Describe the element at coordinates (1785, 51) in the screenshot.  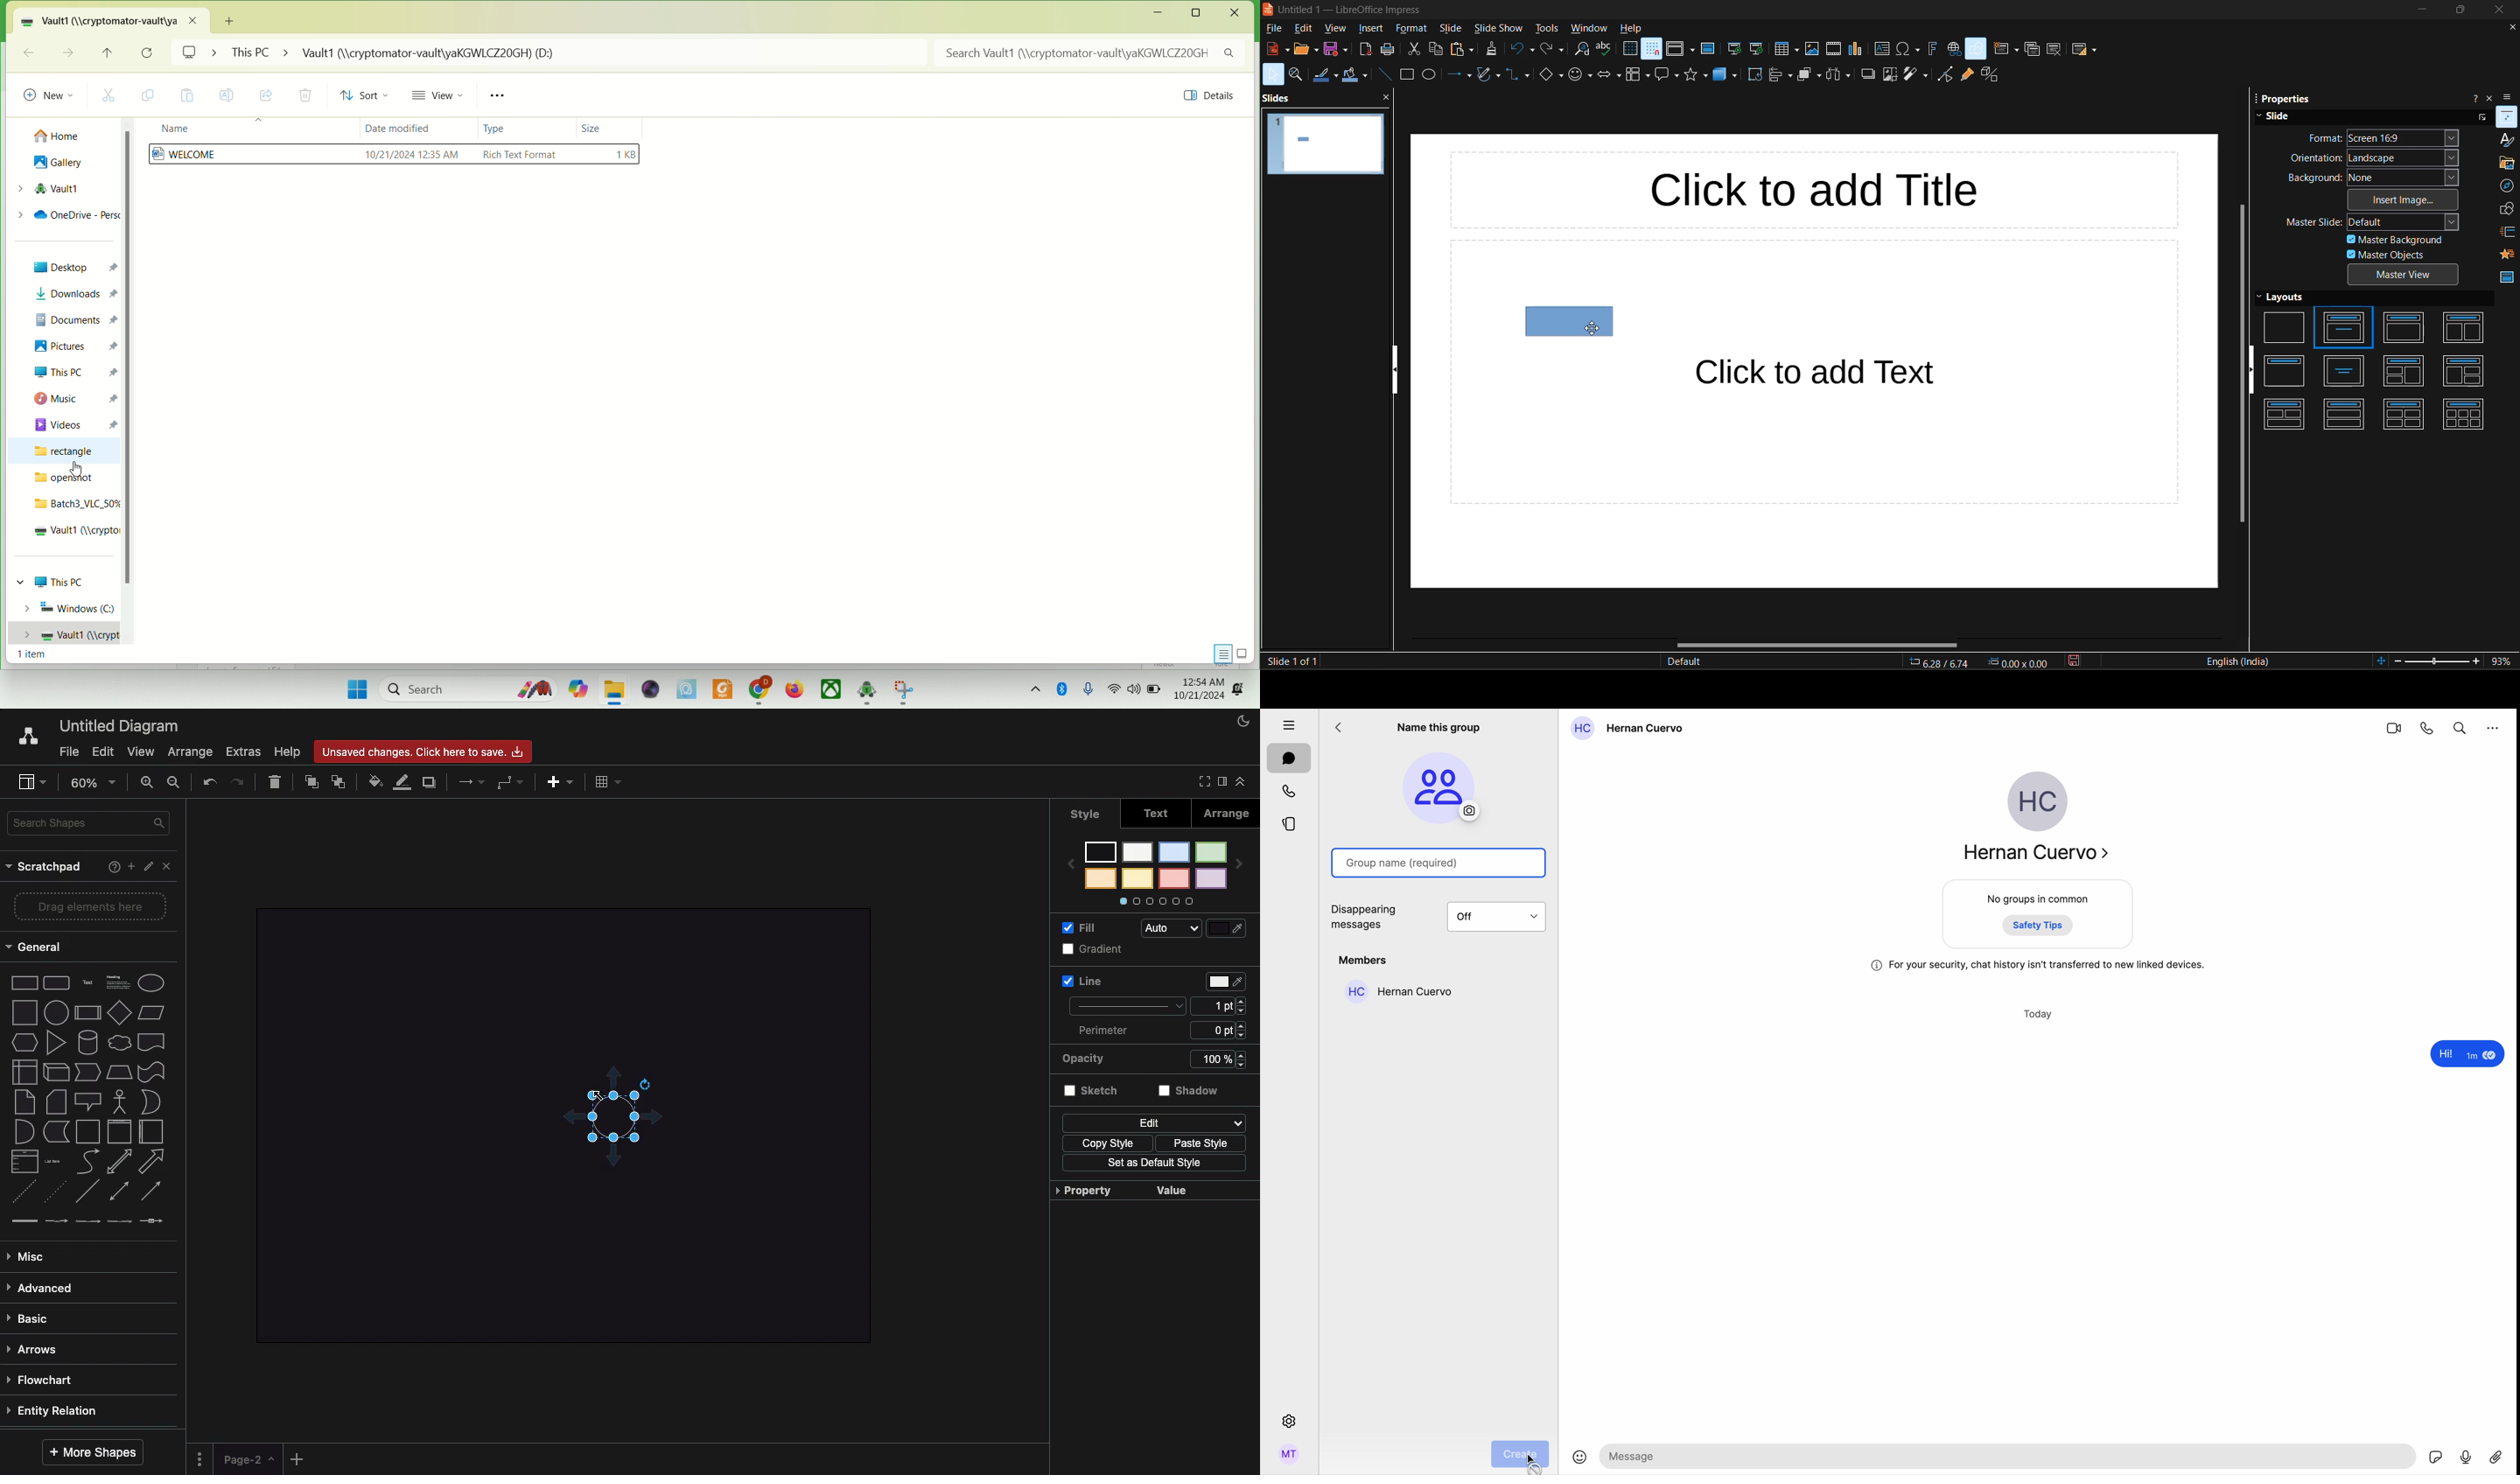
I see `insert table` at that location.